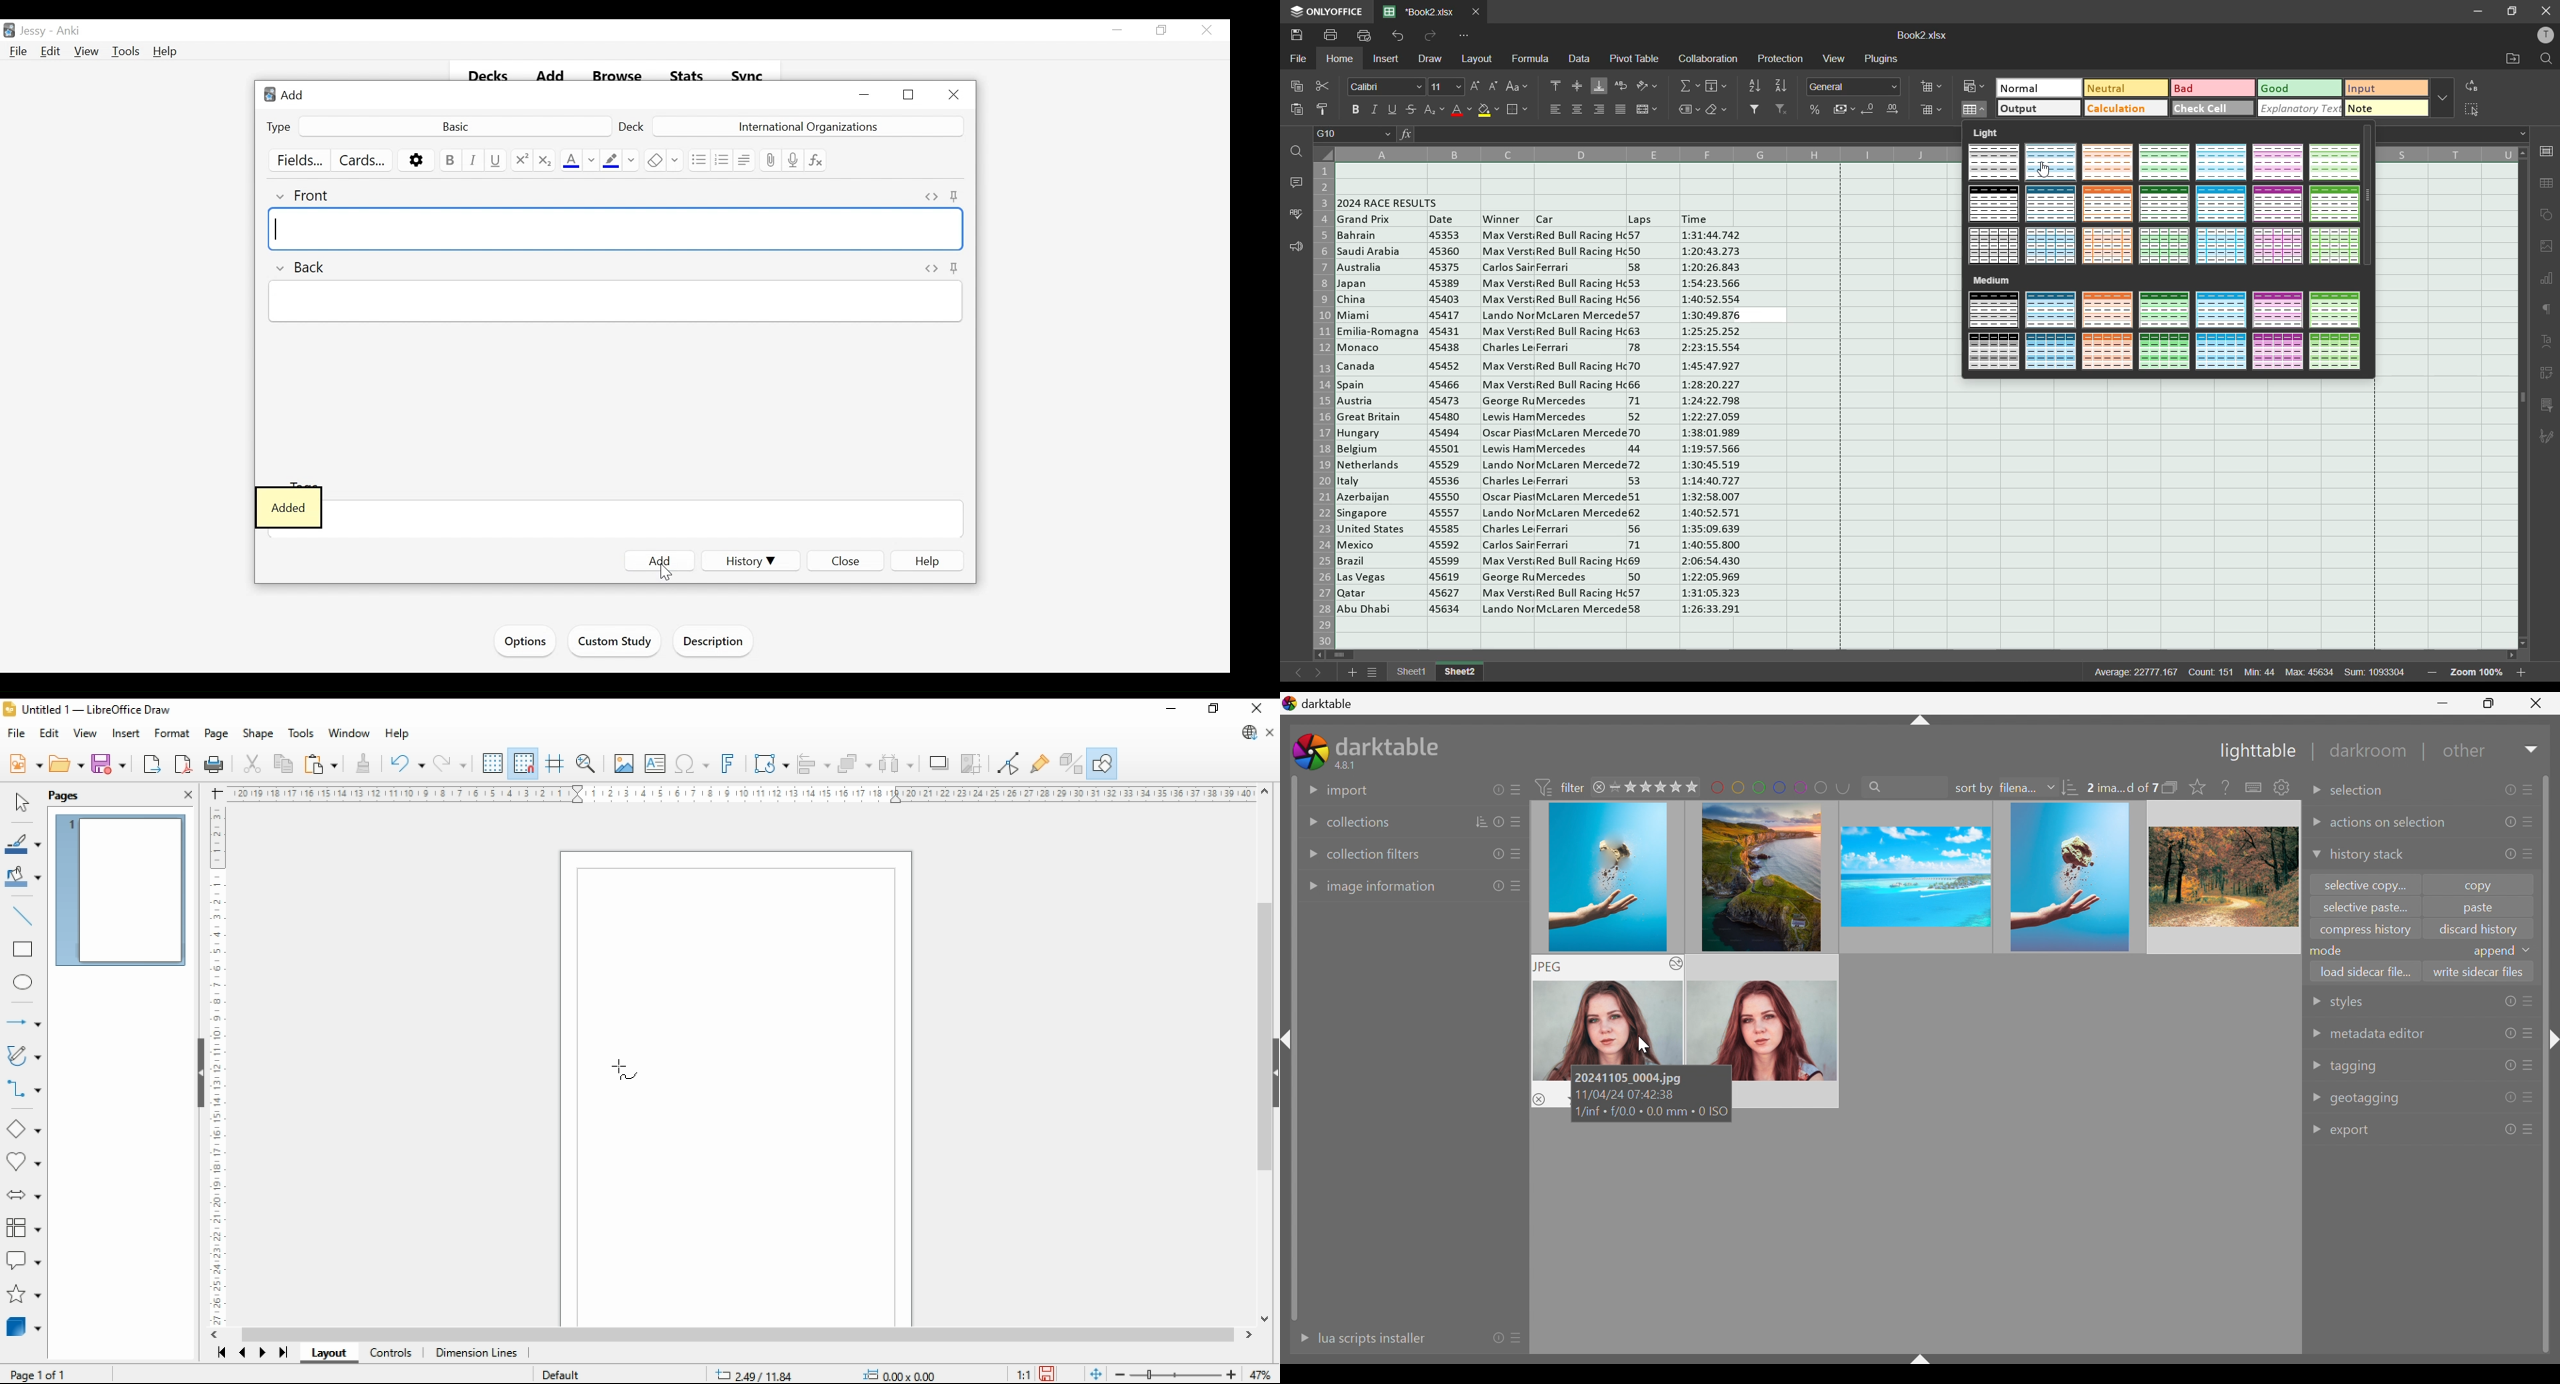 Image resolution: width=2576 pixels, height=1400 pixels. What do you see at coordinates (1919, 723) in the screenshot?
I see `shift+ctrl+t` at bounding box center [1919, 723].